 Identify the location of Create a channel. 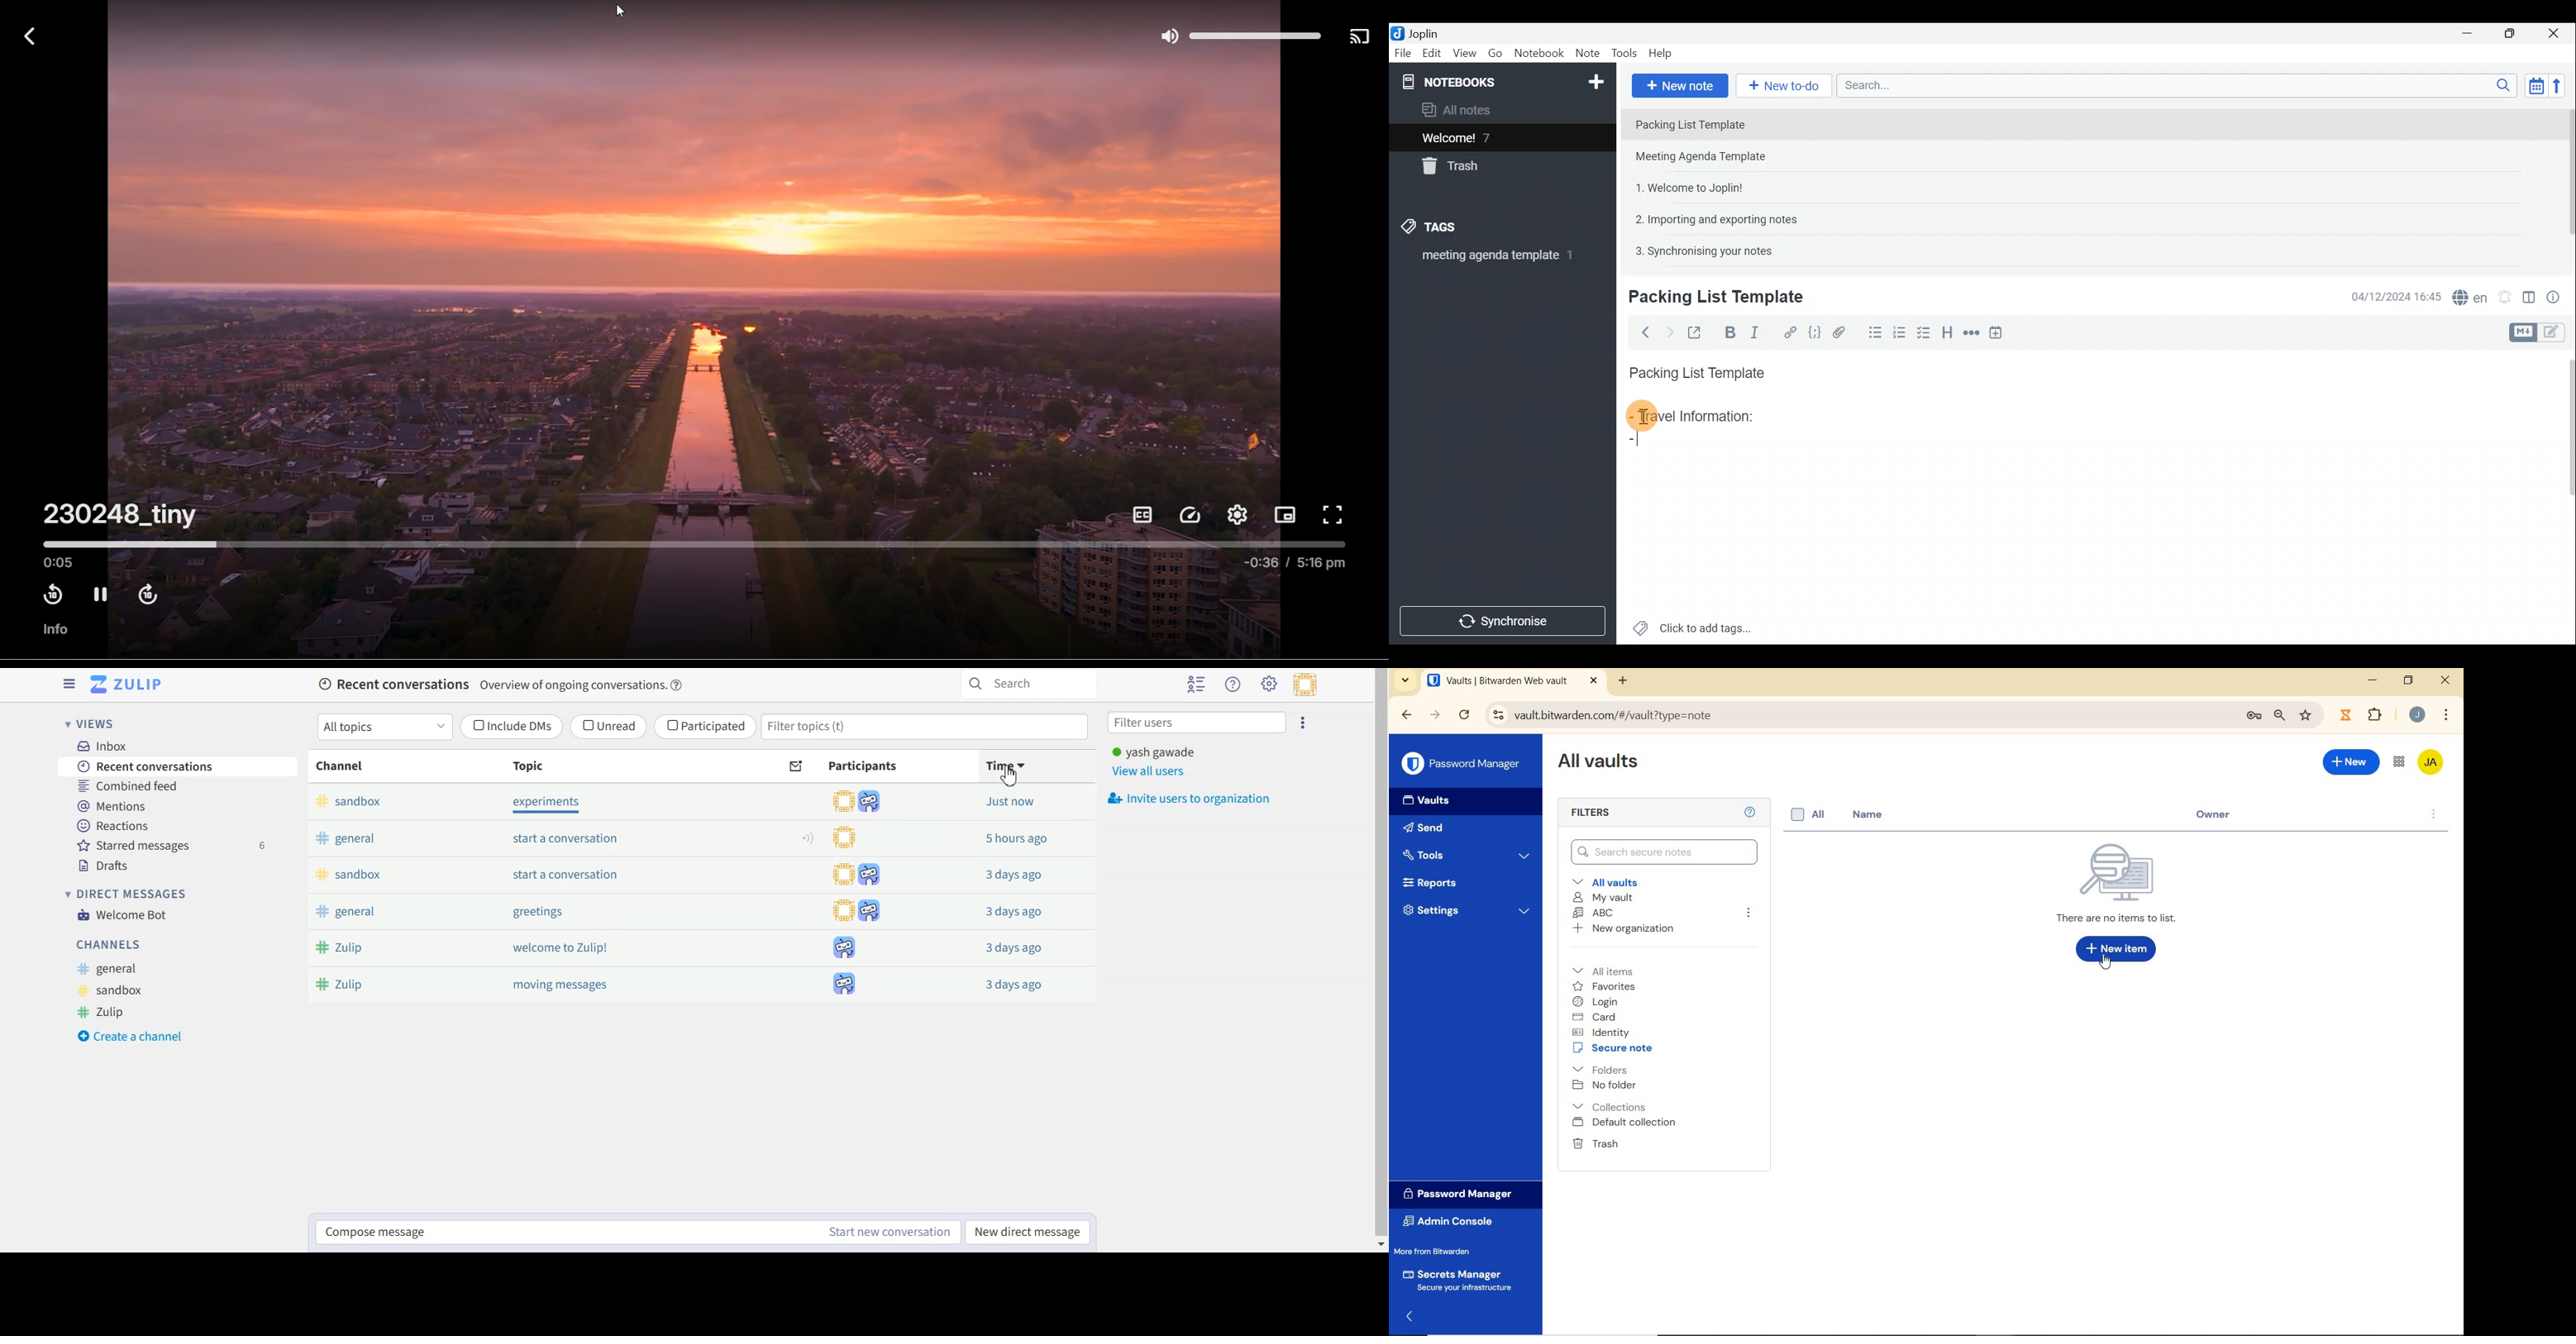
(130, 1035).